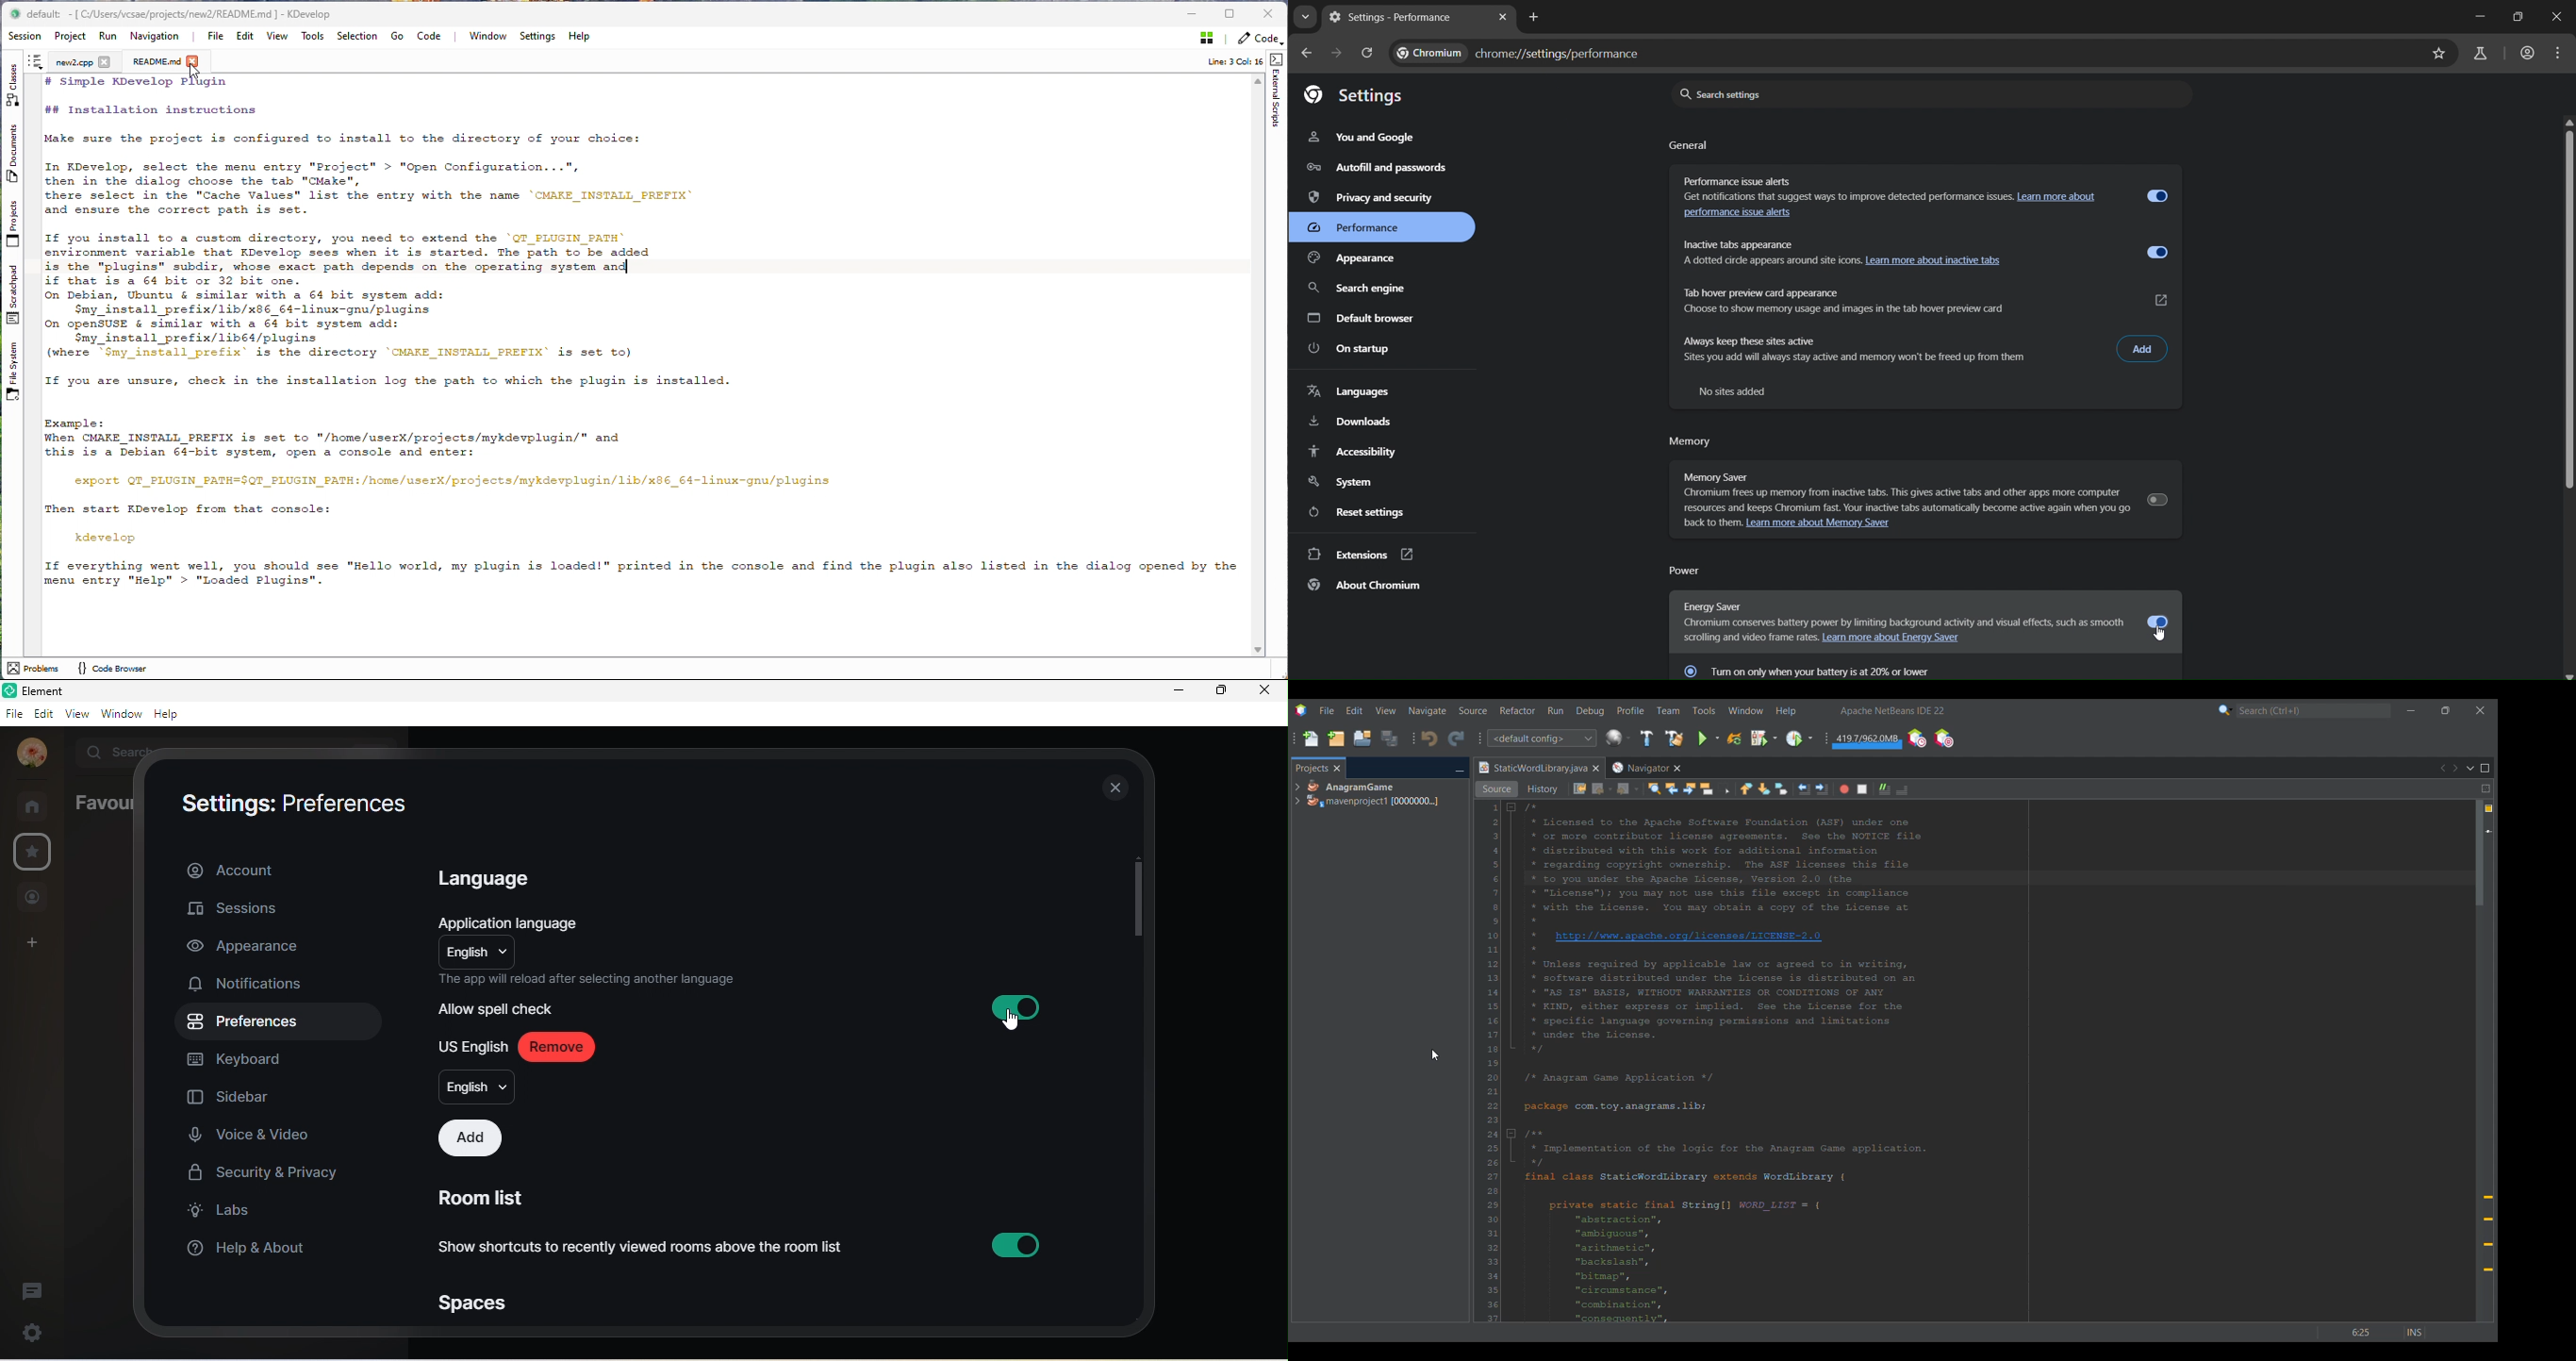 The width and height of the screenshot is (2576, 1372). I want to click on performance issue alerts, so click(1885, 187).